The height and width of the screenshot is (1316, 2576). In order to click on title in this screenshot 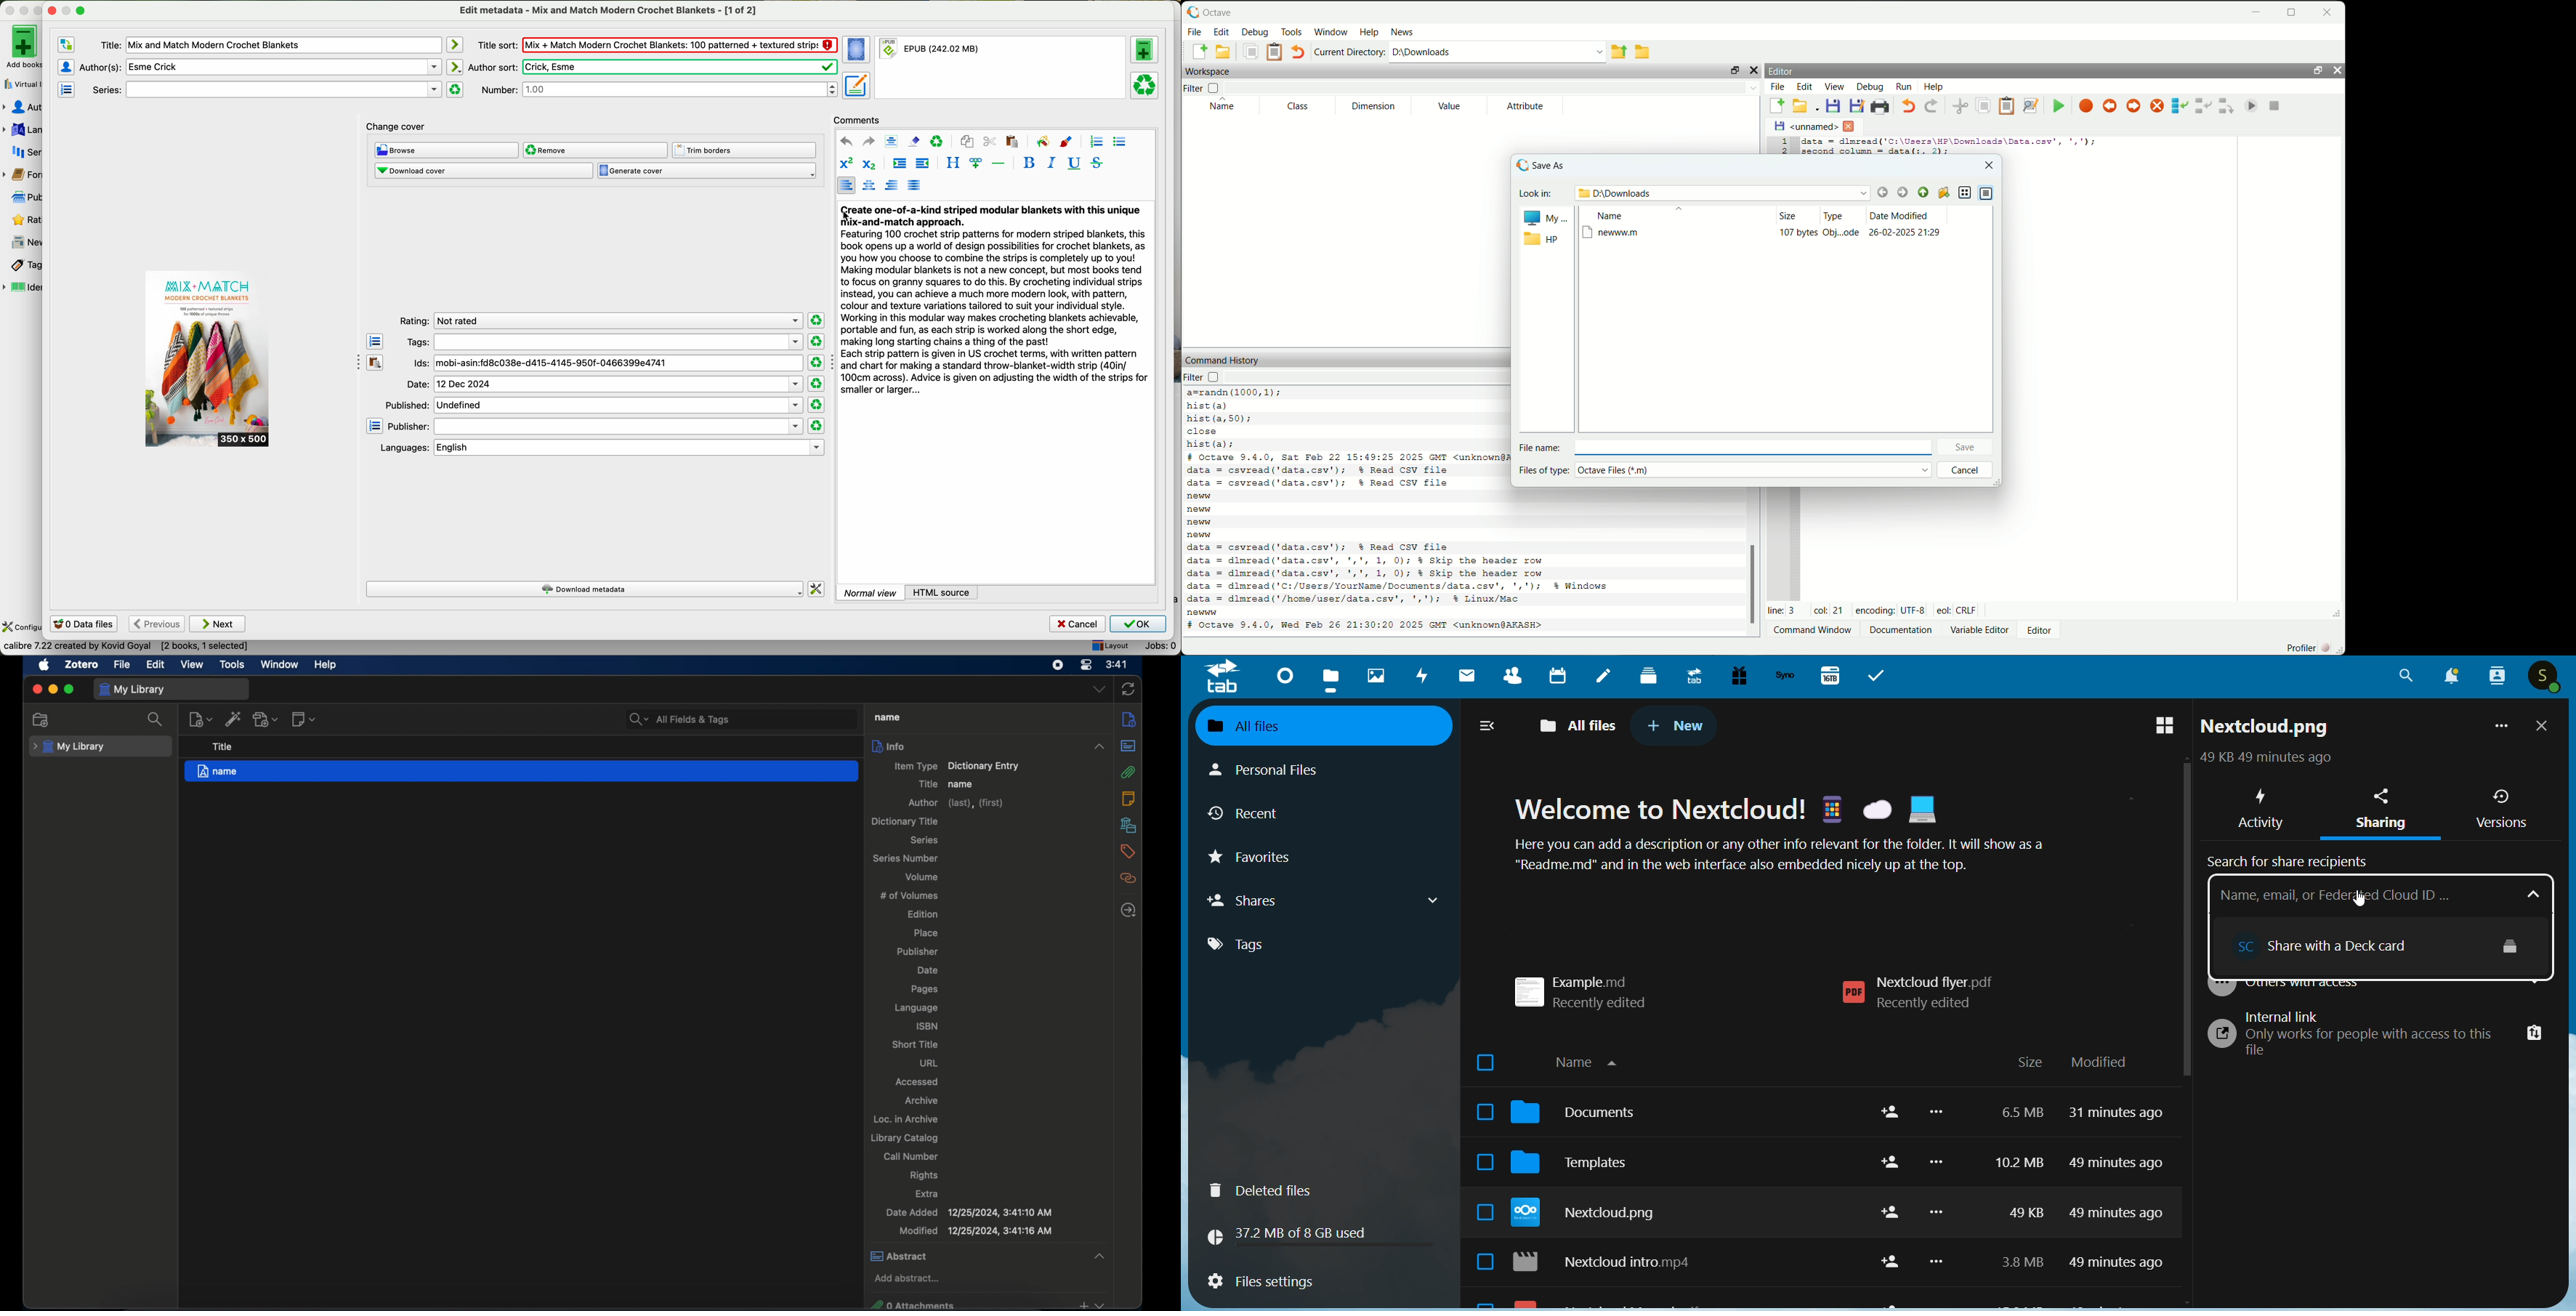, I will do `click(928, 784)`.